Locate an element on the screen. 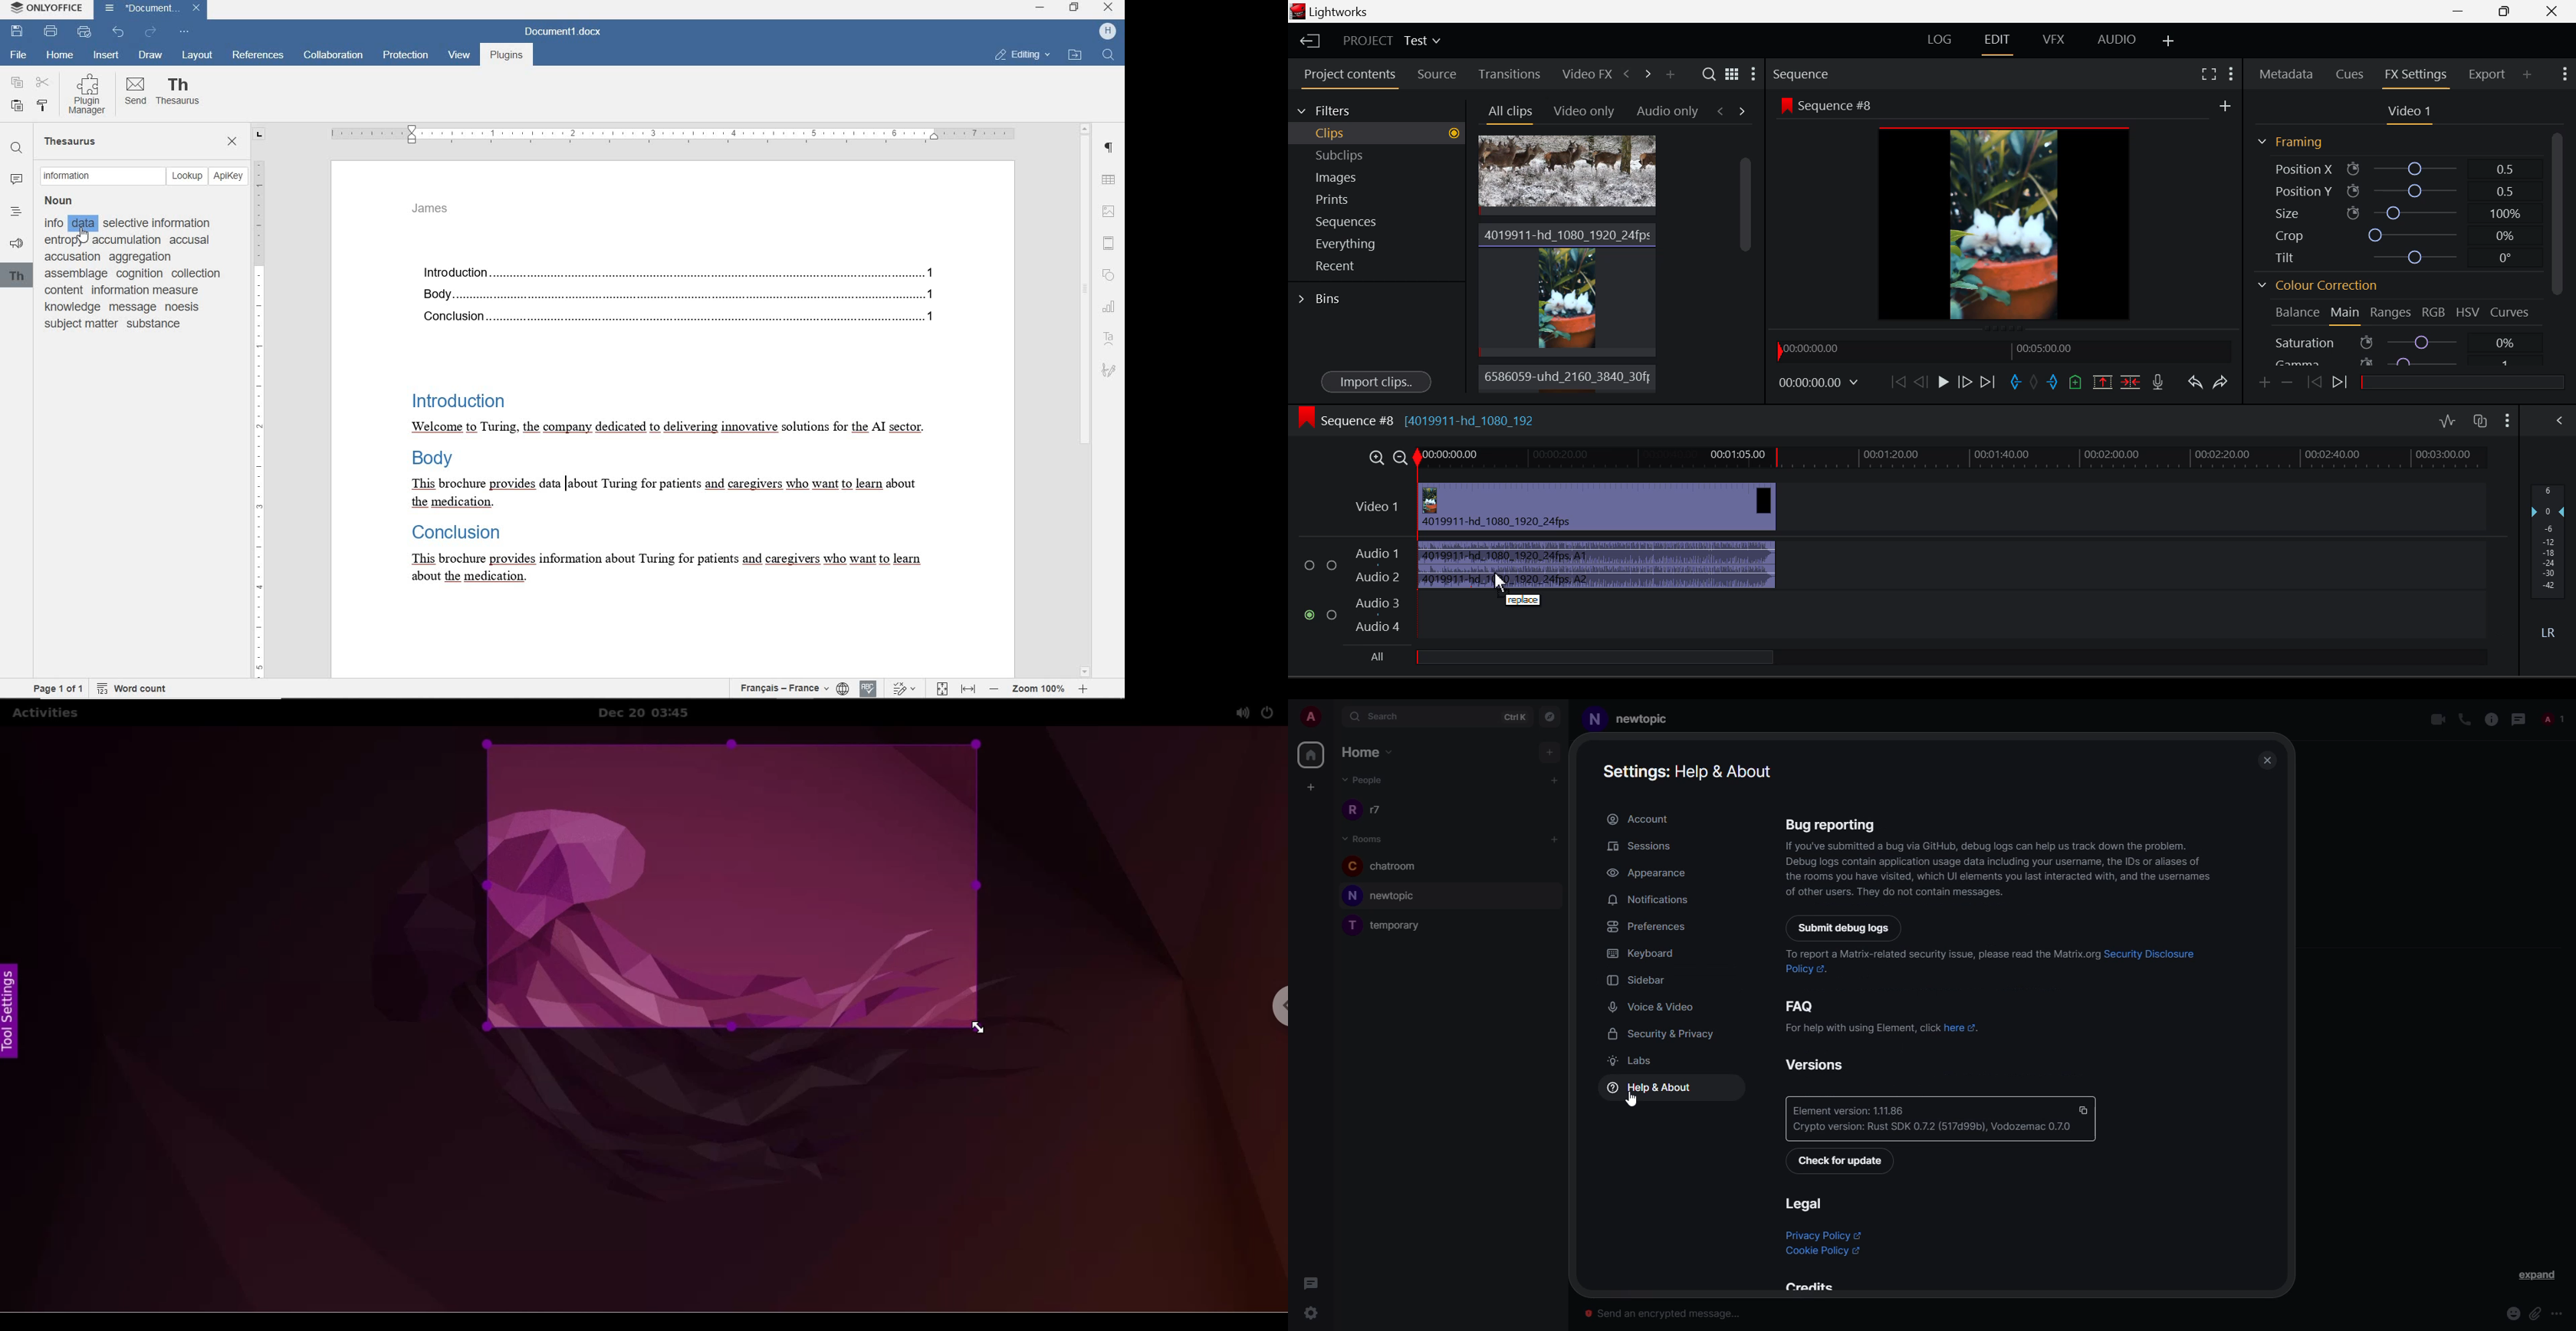  Saturation is located at coordinates (2404, 342).